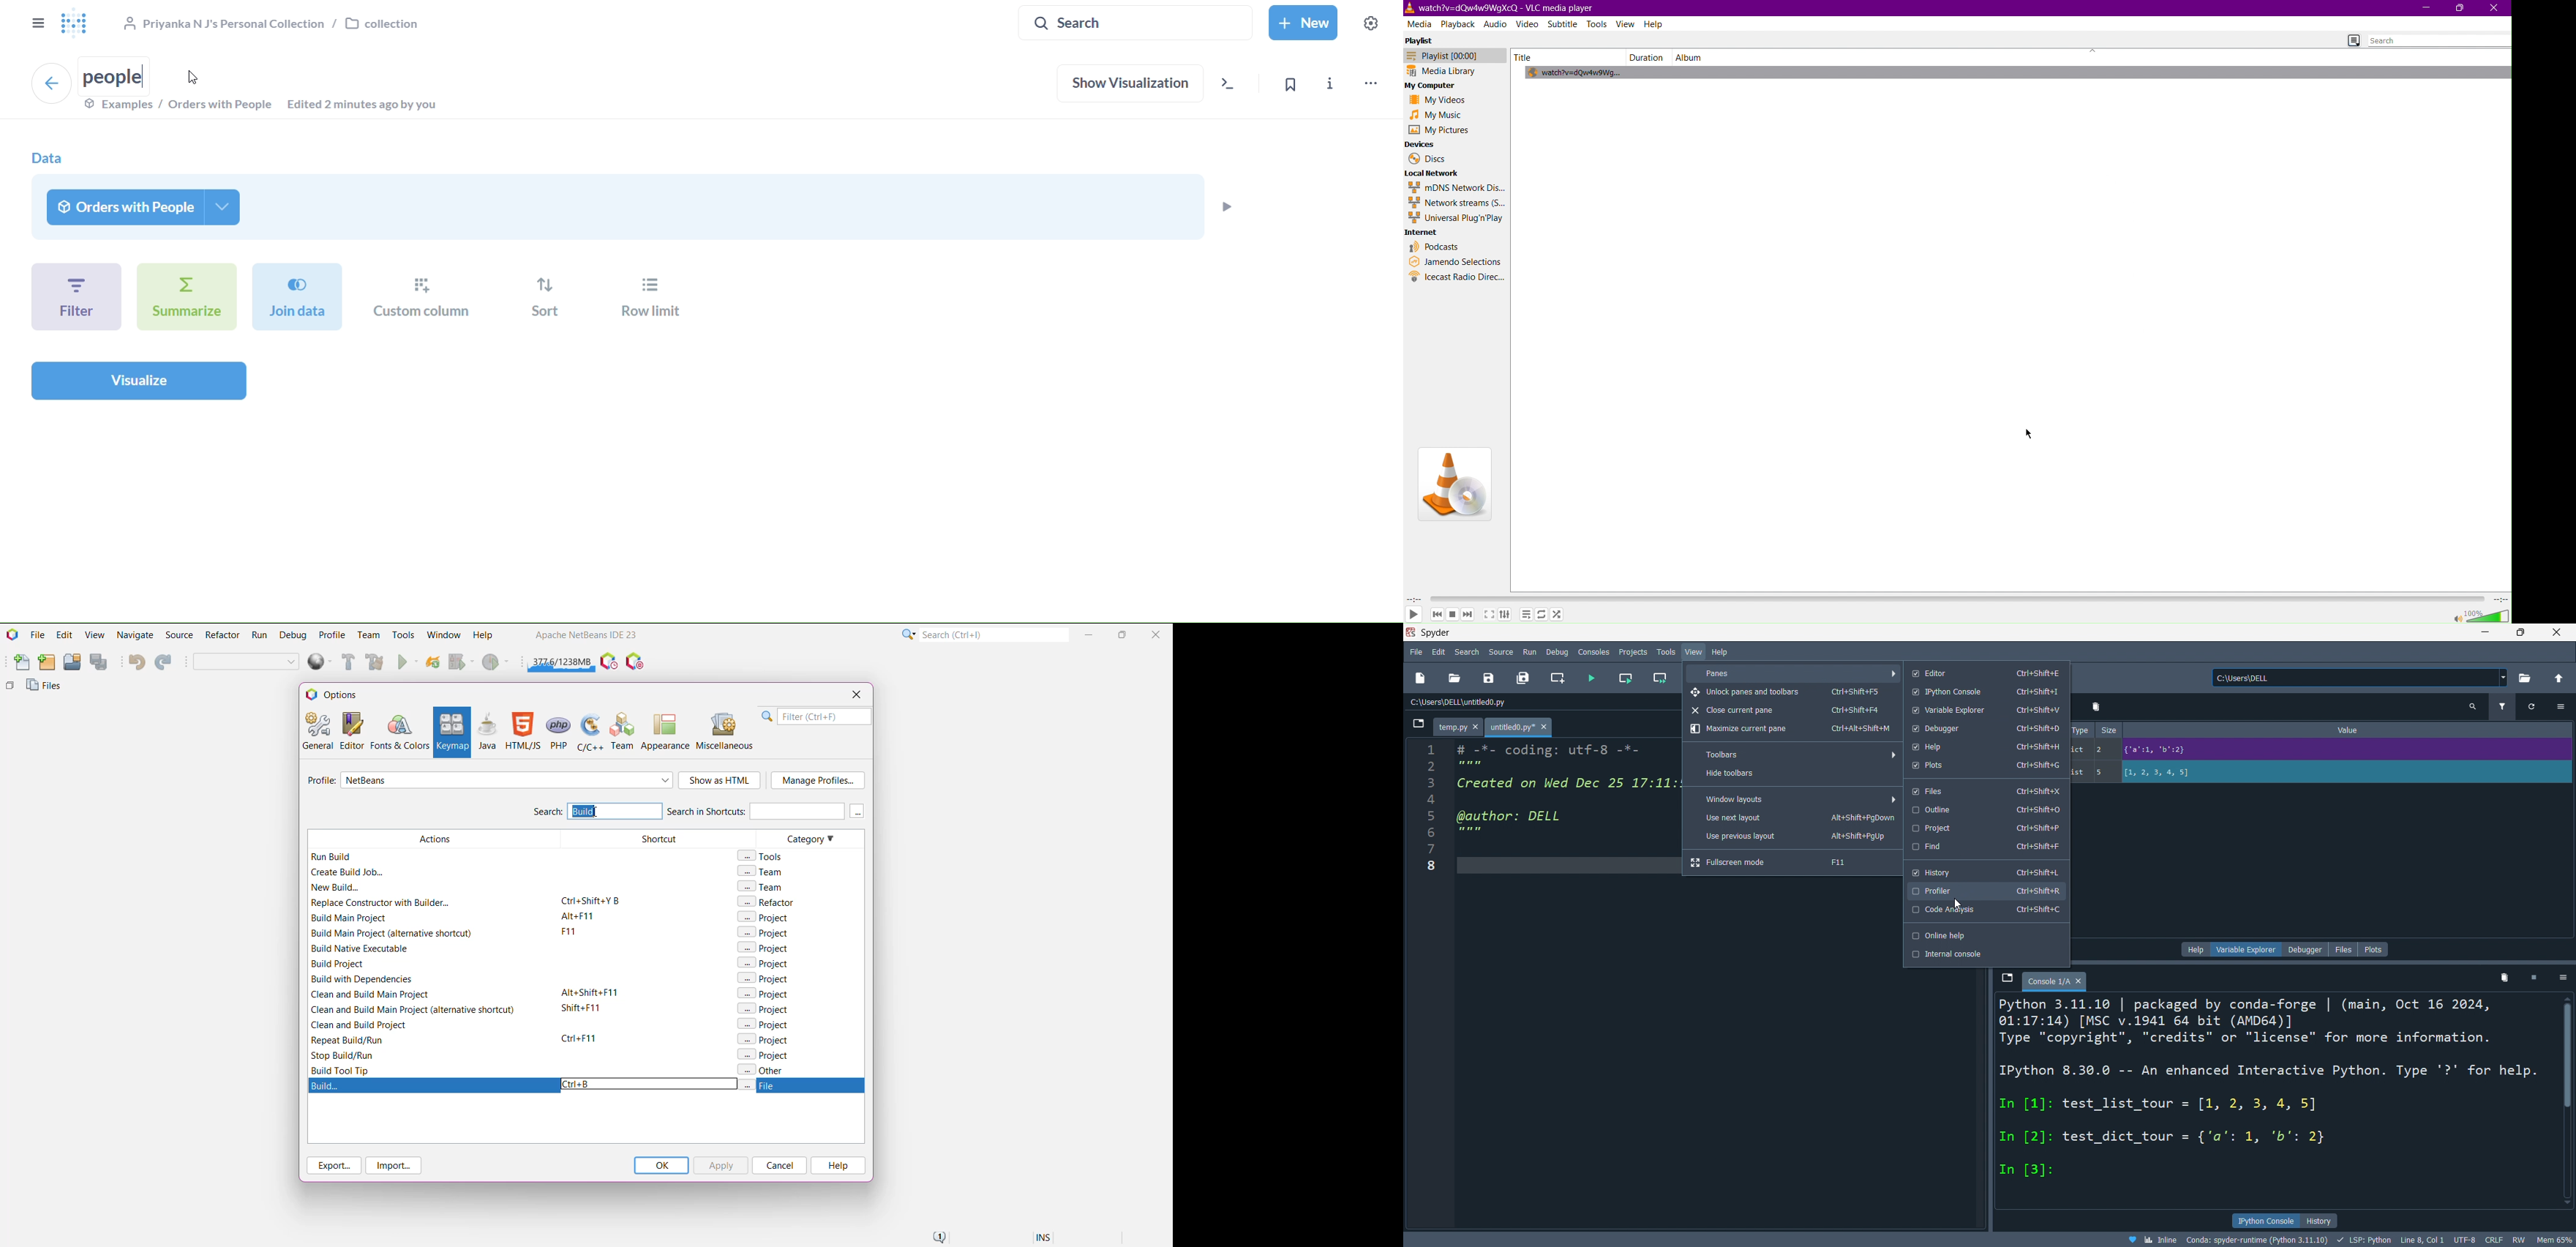 This screenshot has width=2576, height=1260. What do you see at coordinates (337, 694) in the screenshot?
I see `Options` at bounding box center [337, 694].